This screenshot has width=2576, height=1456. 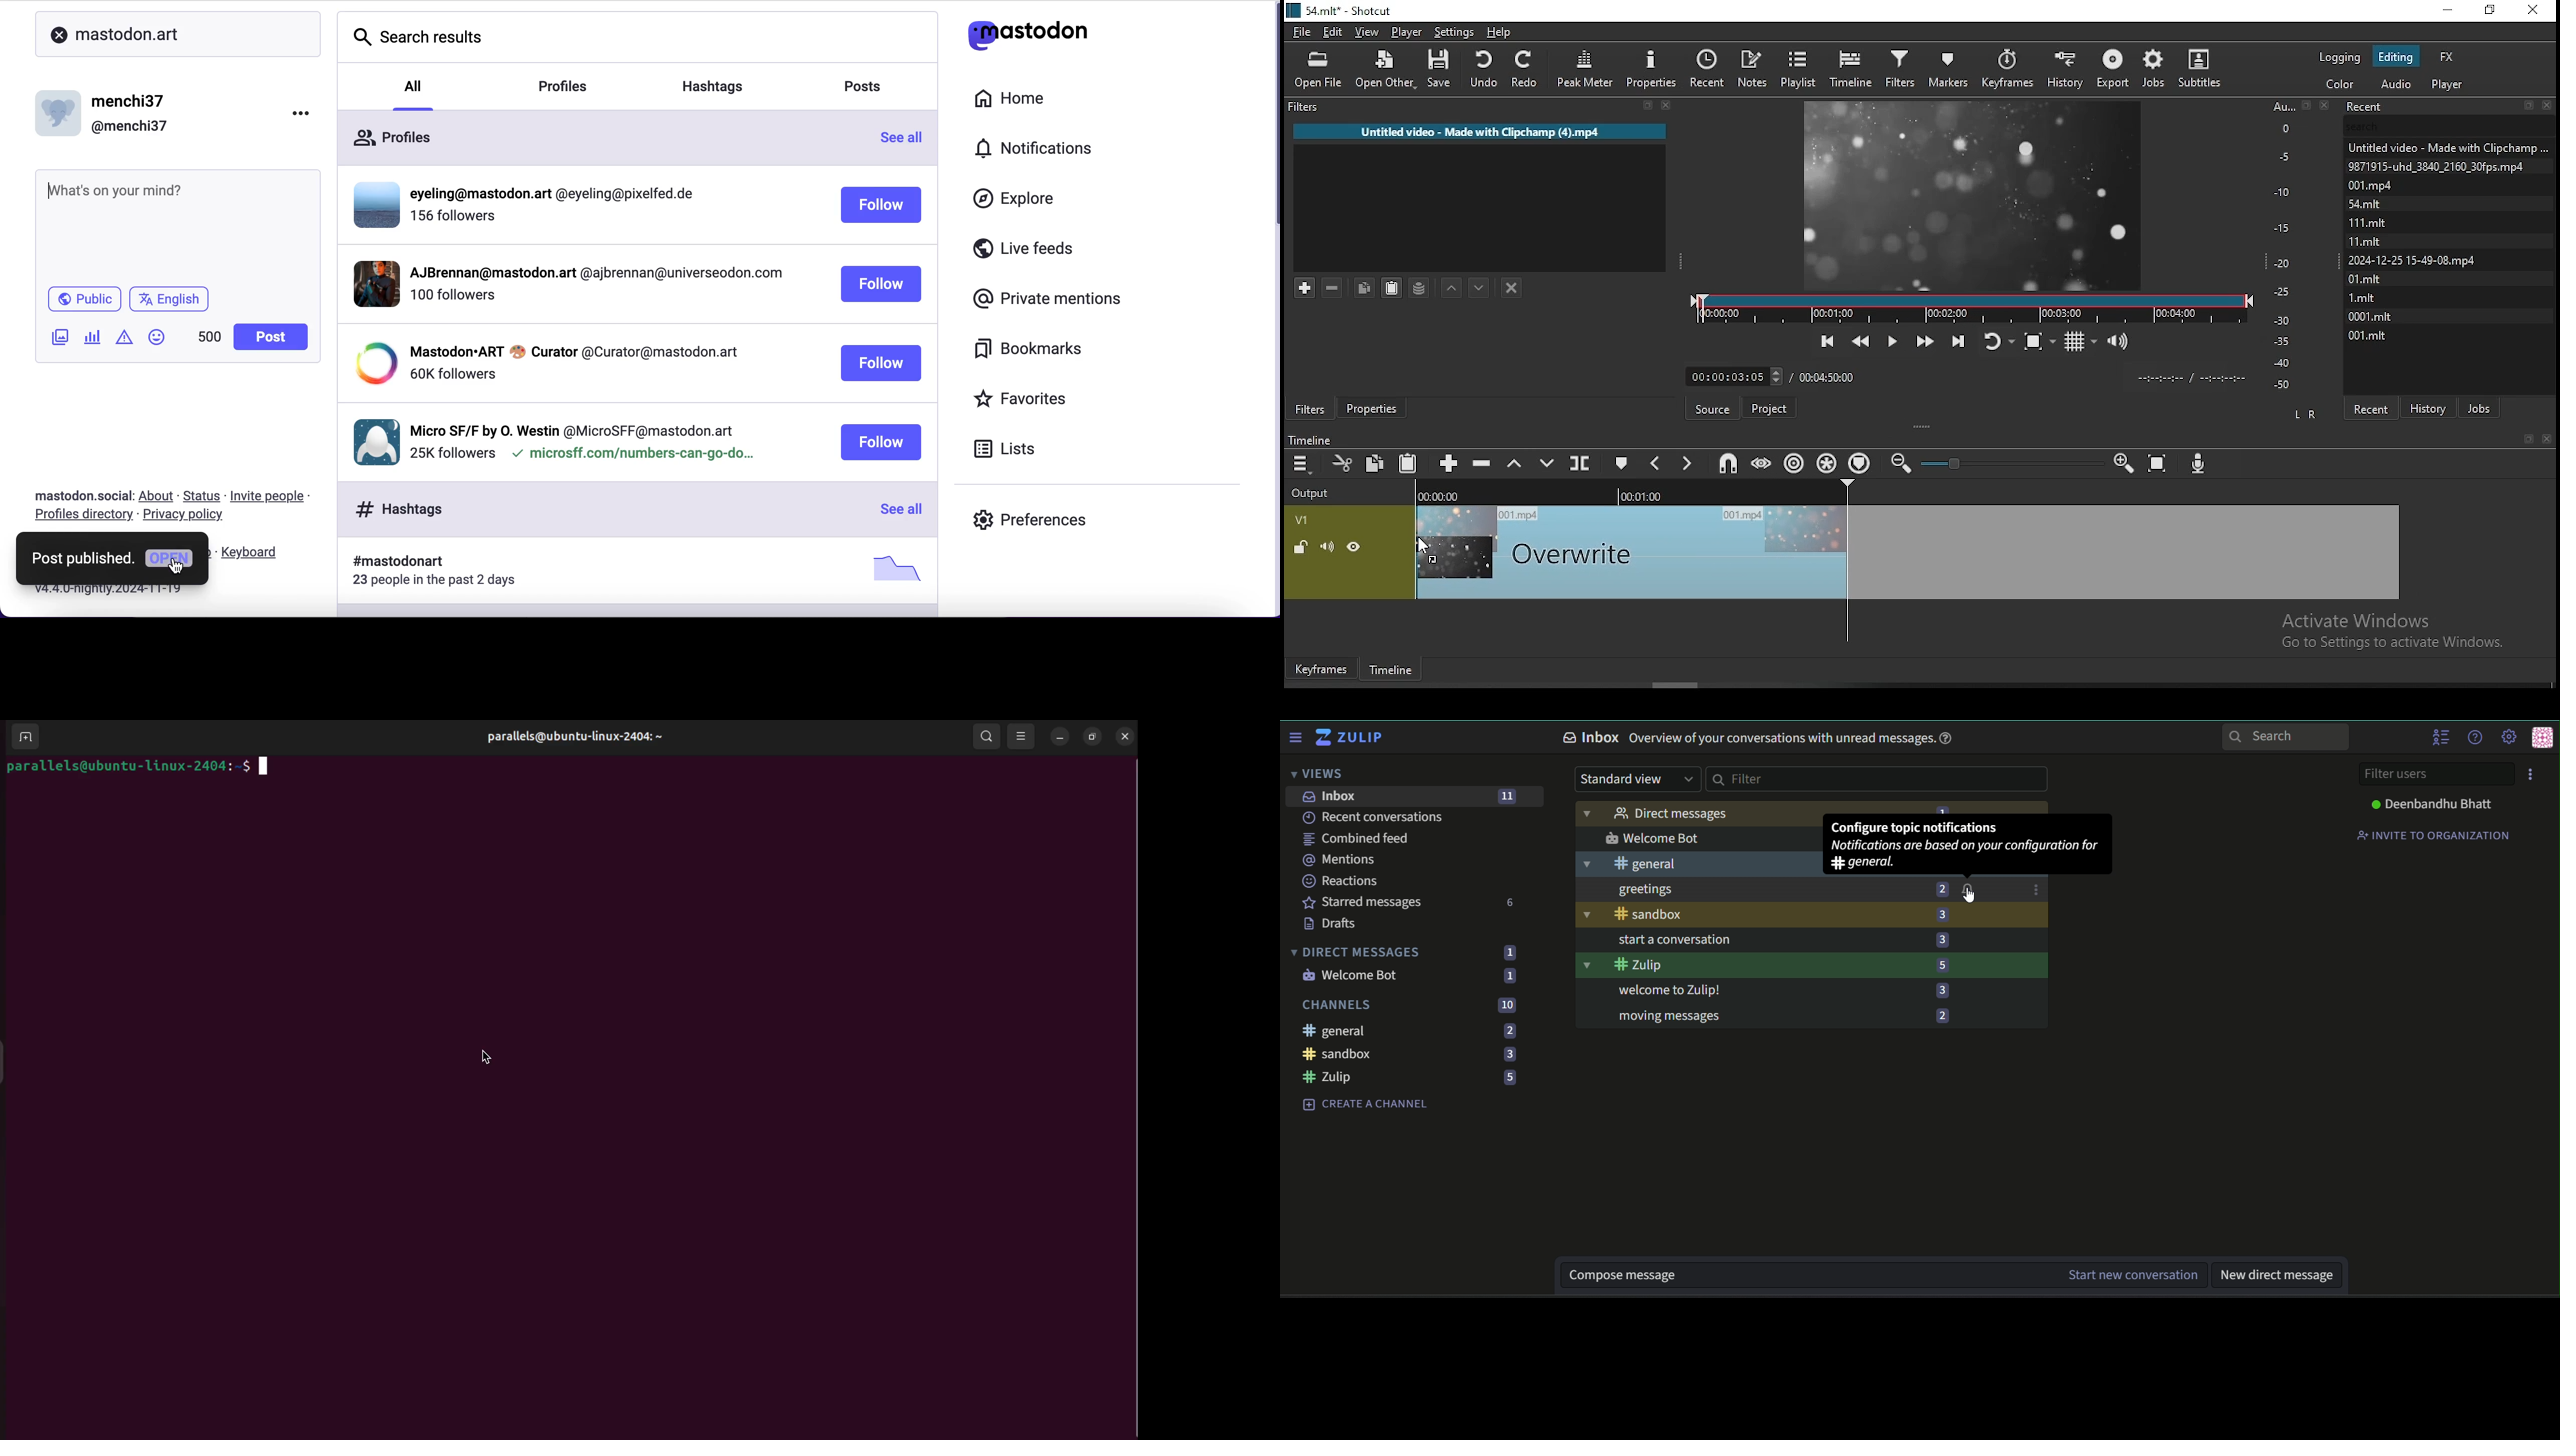 I want to click on record audio, so click(x=2201, y=460).